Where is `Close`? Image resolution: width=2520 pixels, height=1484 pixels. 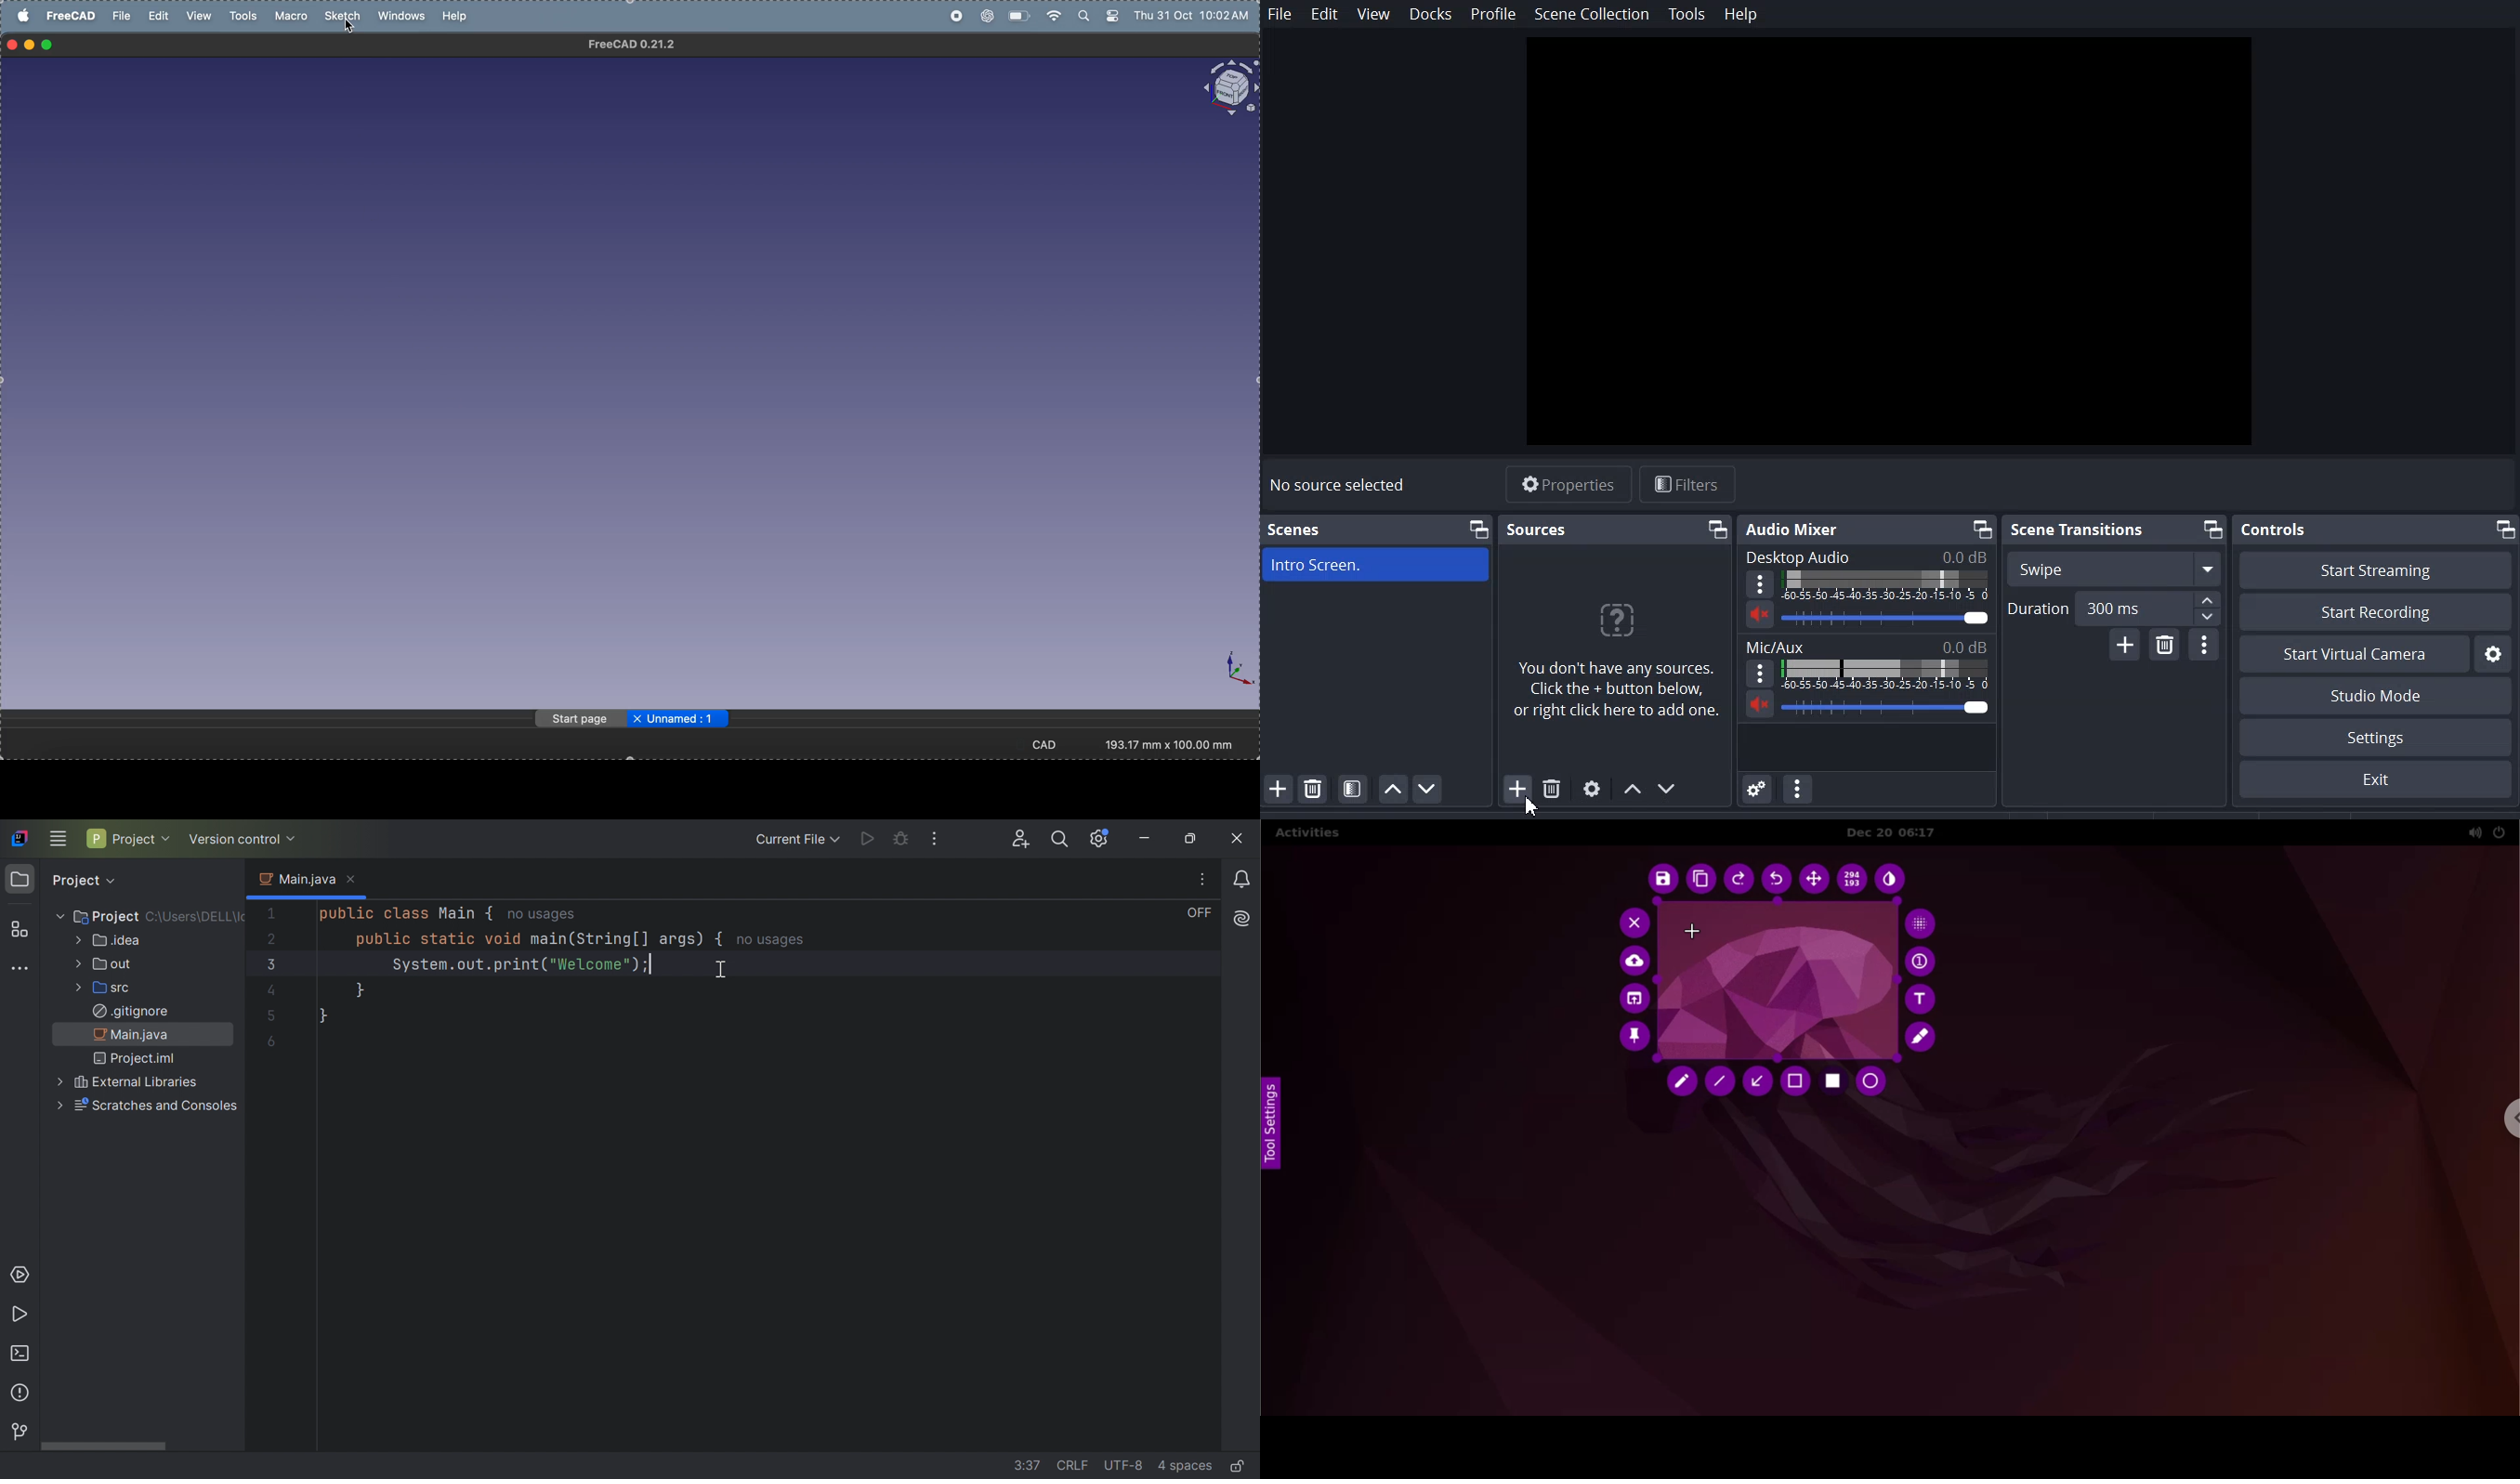 Close is located at coordinates (352, 879).